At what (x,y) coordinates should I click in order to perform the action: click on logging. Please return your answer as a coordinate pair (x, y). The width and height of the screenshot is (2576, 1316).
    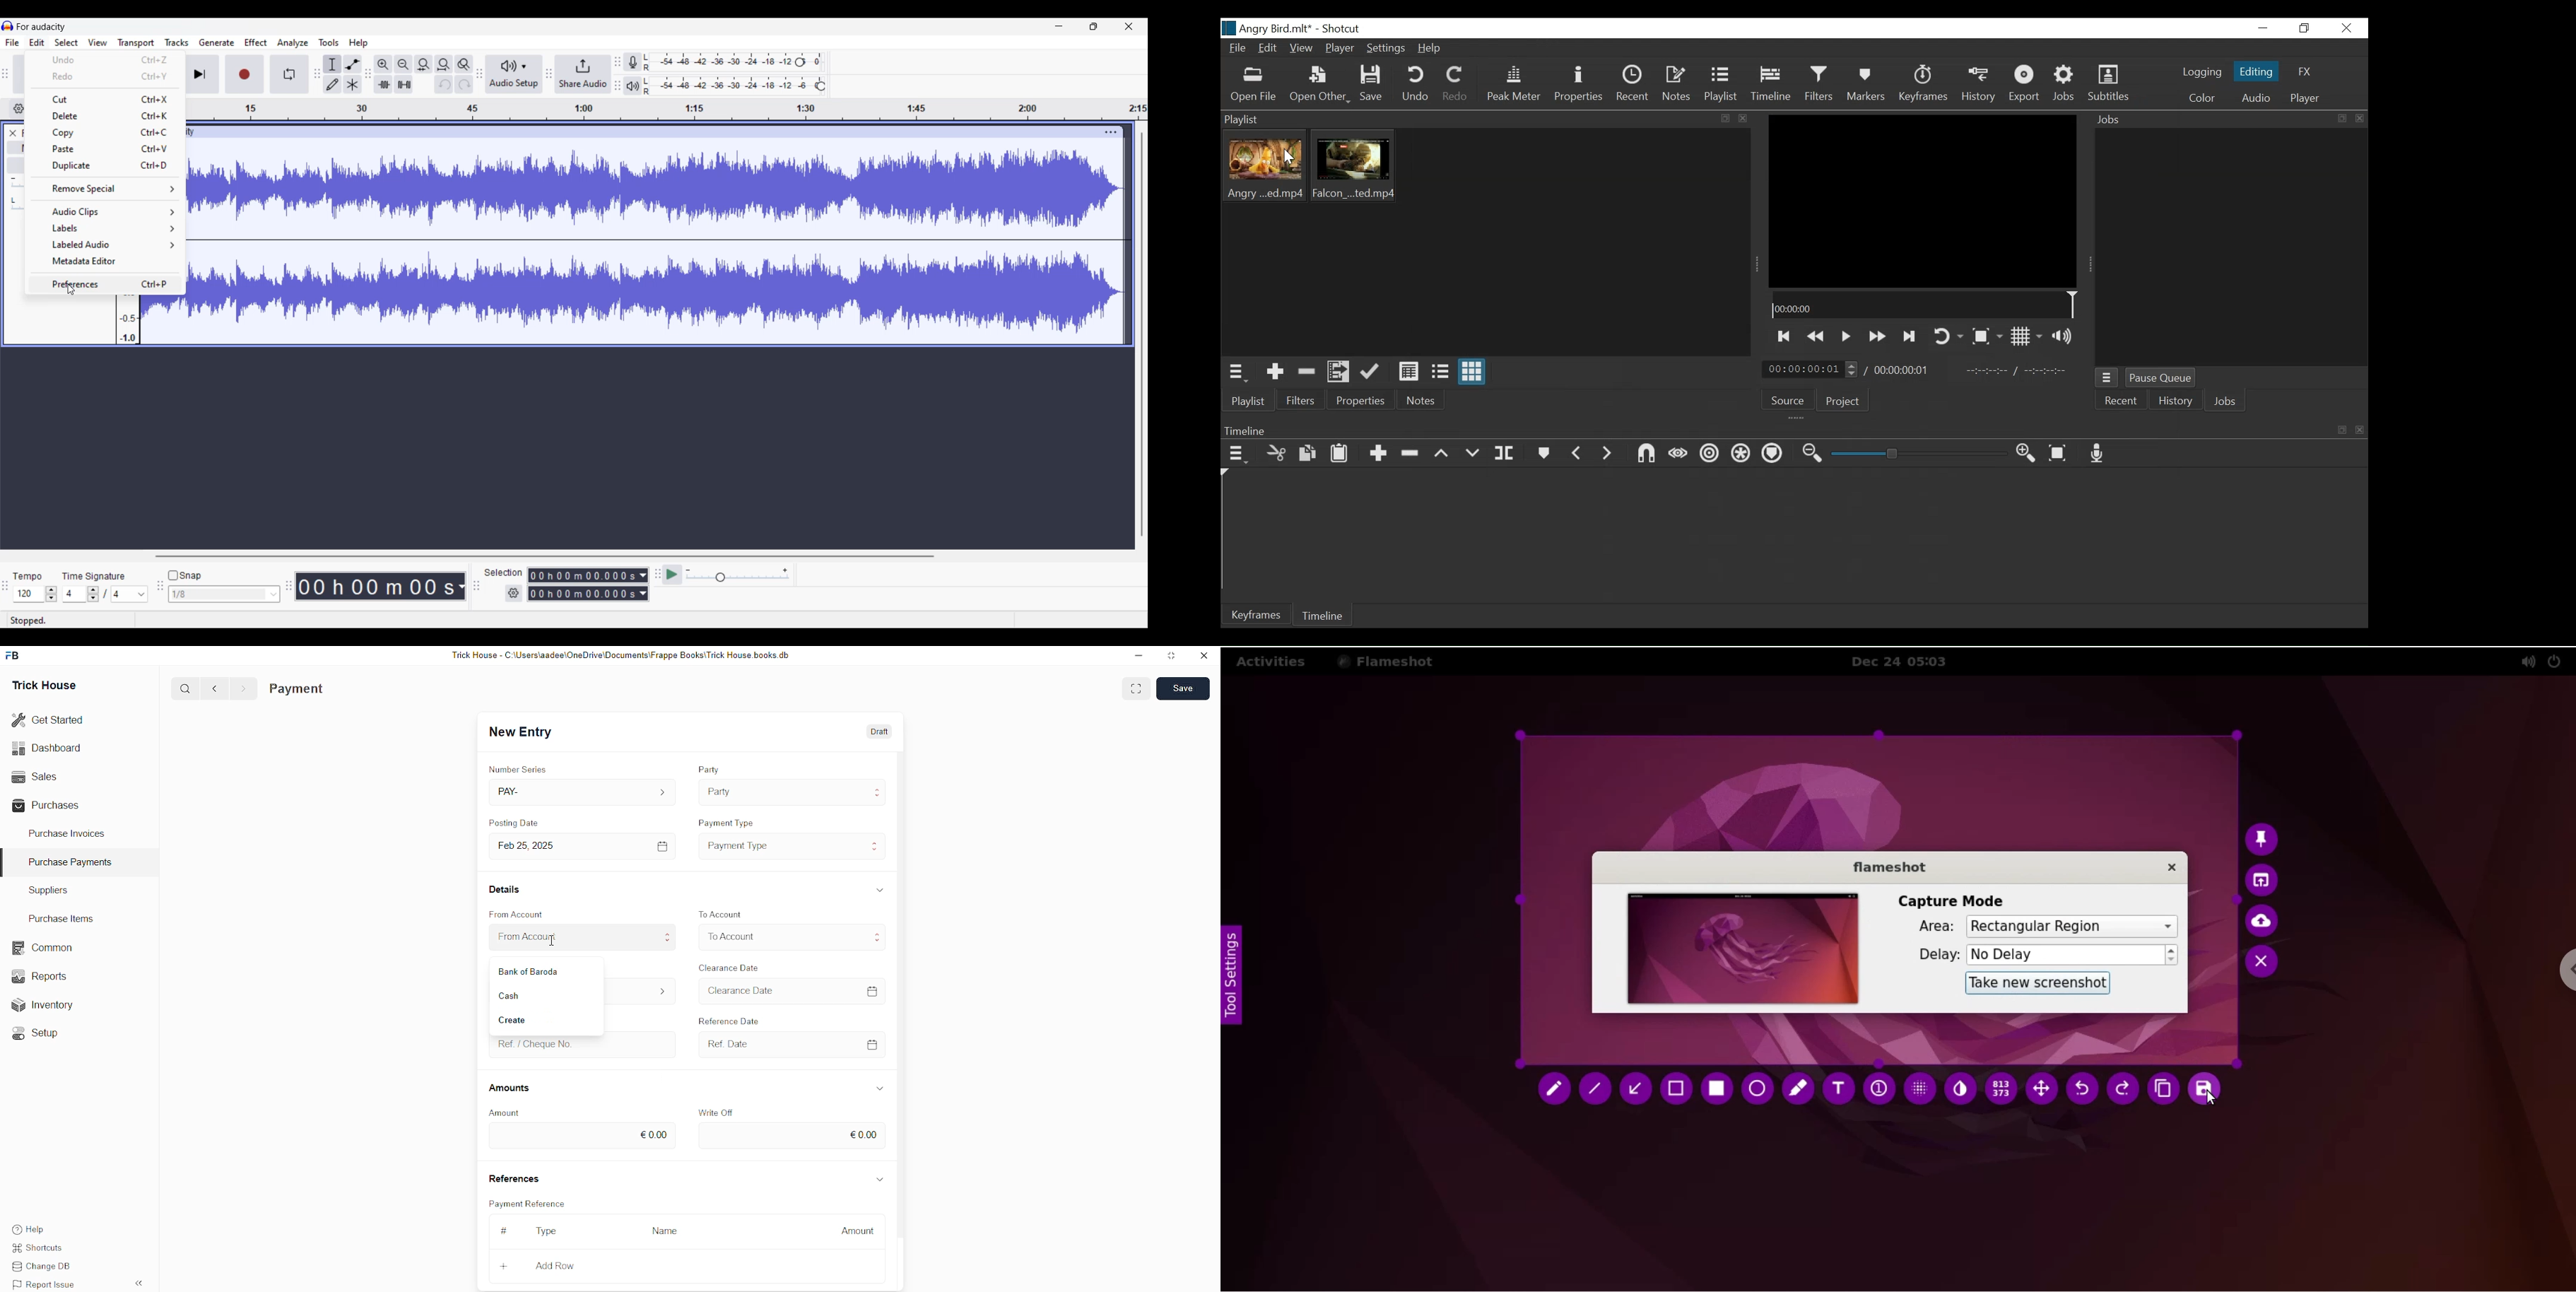
    Looking at the image, I should click on (2203, 72).